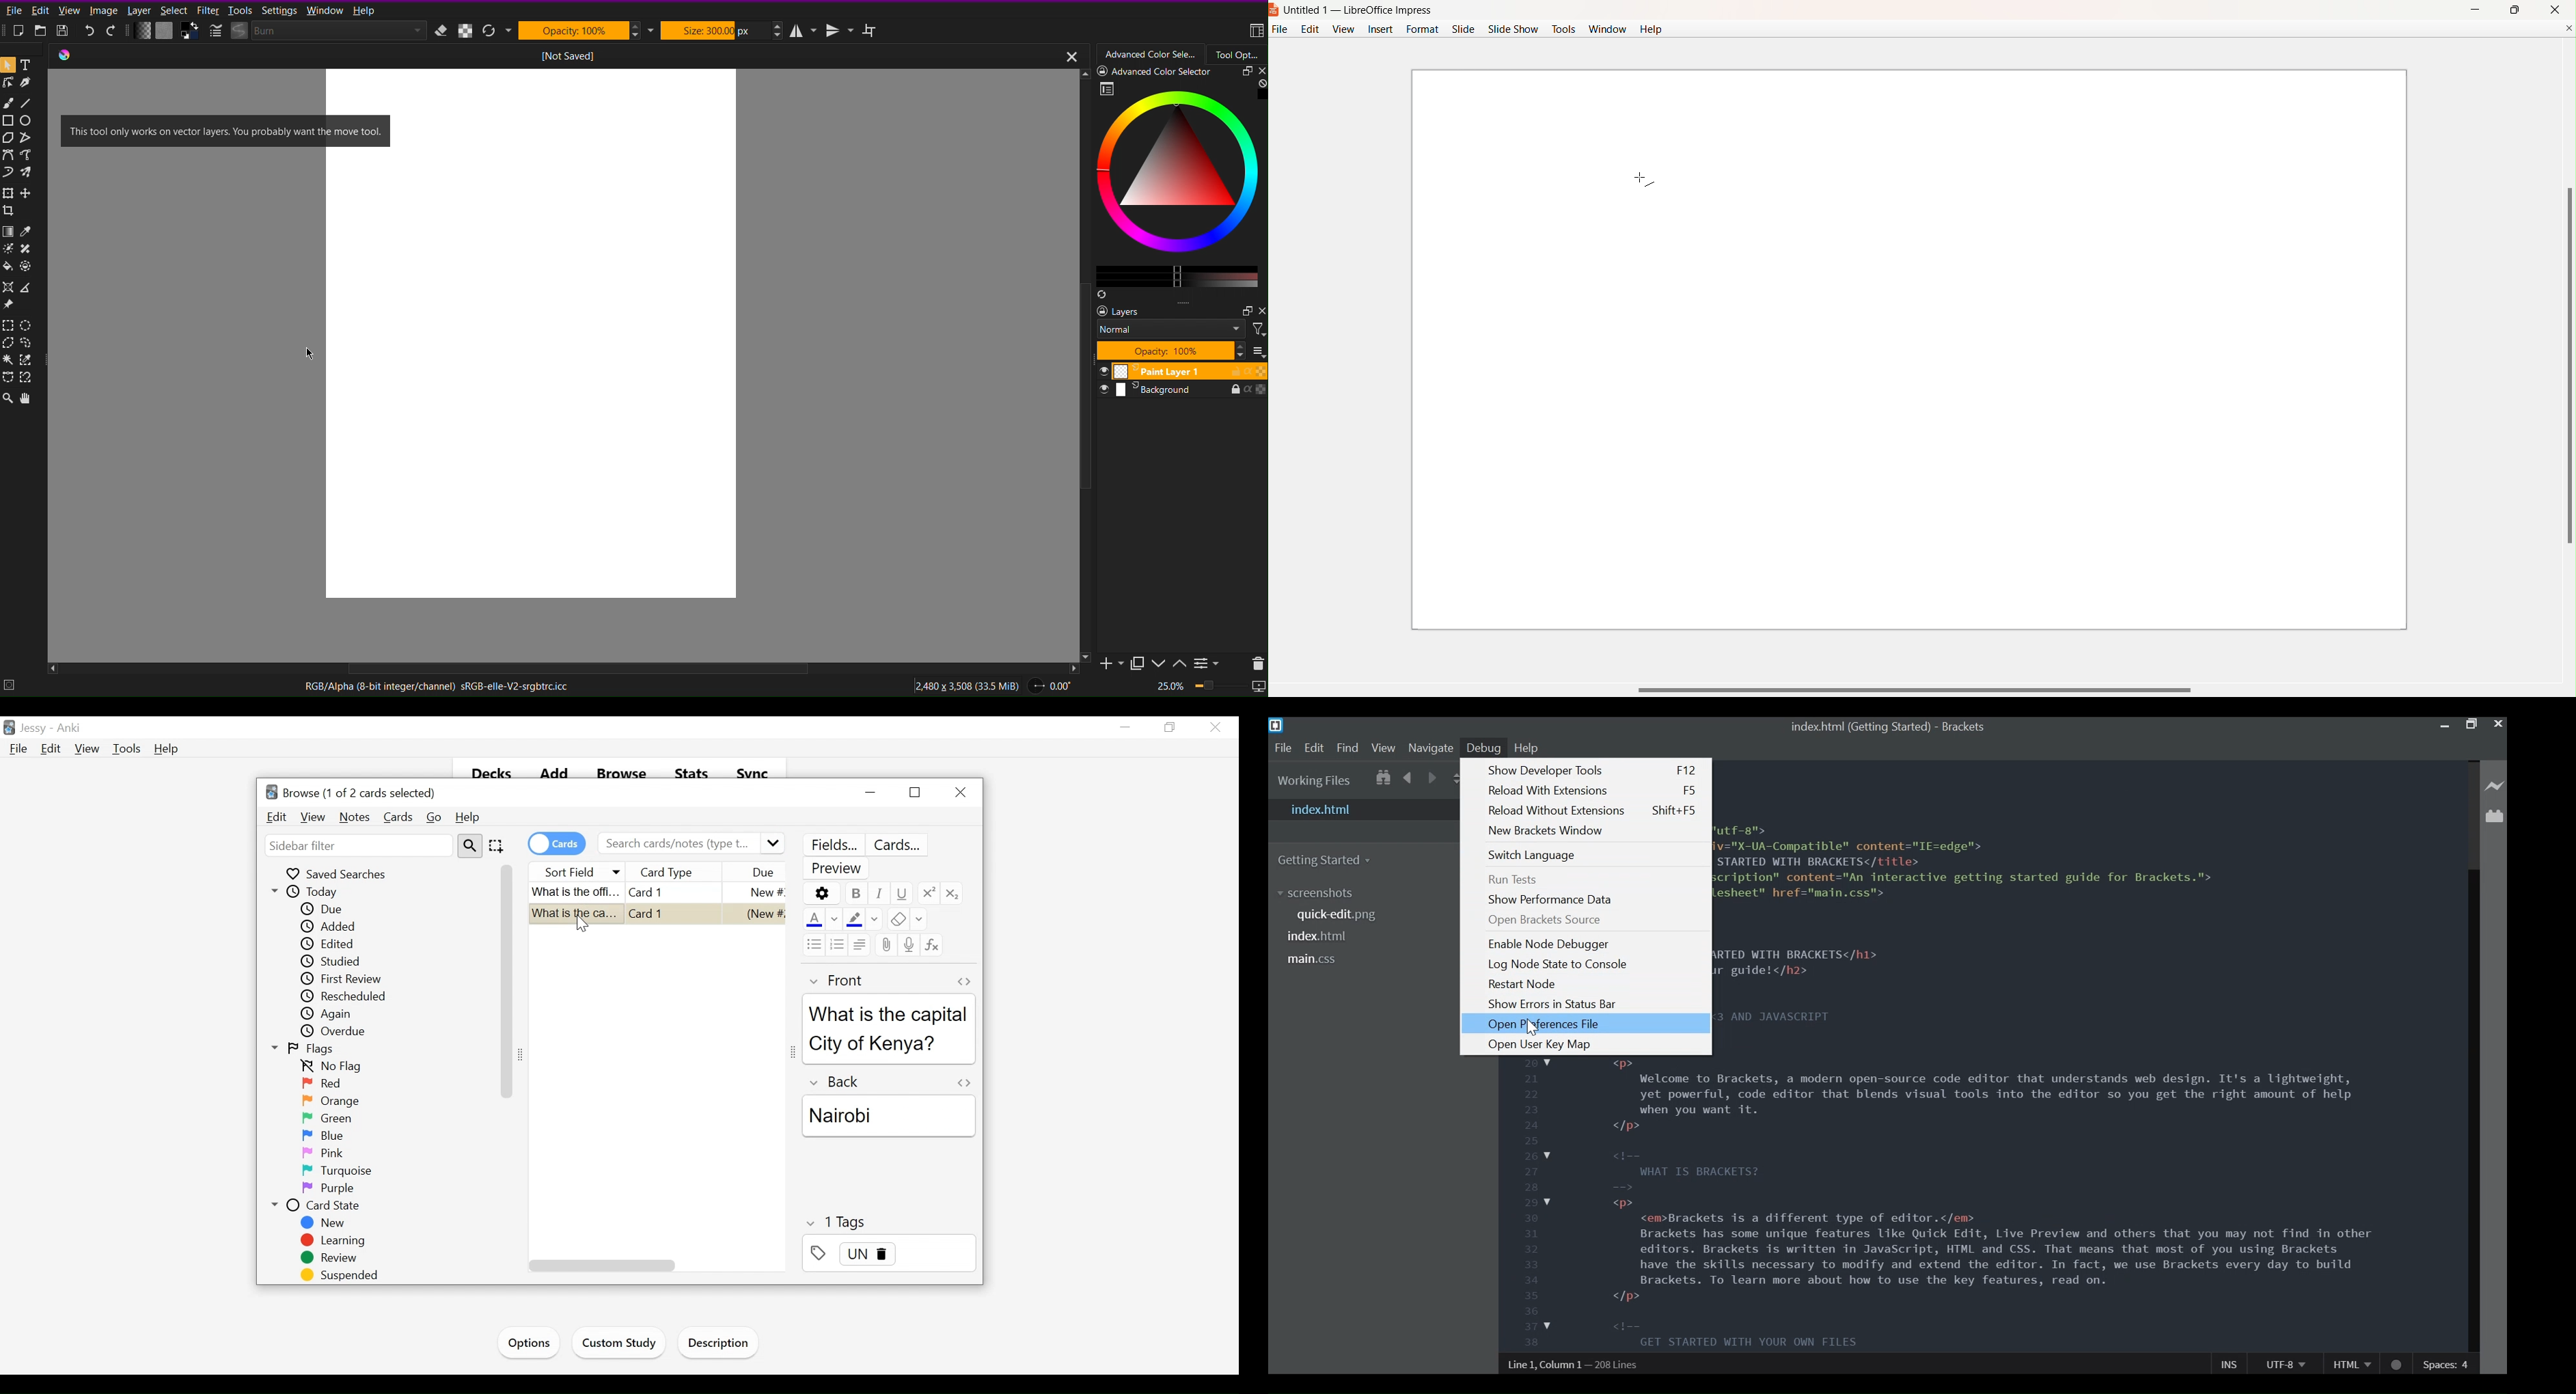 Image resolution: width=2576 pixels, height=1400 pixels. What do you see at coordinates (621, 774) in the screenshot?
I see `Browse` at bounding box center [621, 774].